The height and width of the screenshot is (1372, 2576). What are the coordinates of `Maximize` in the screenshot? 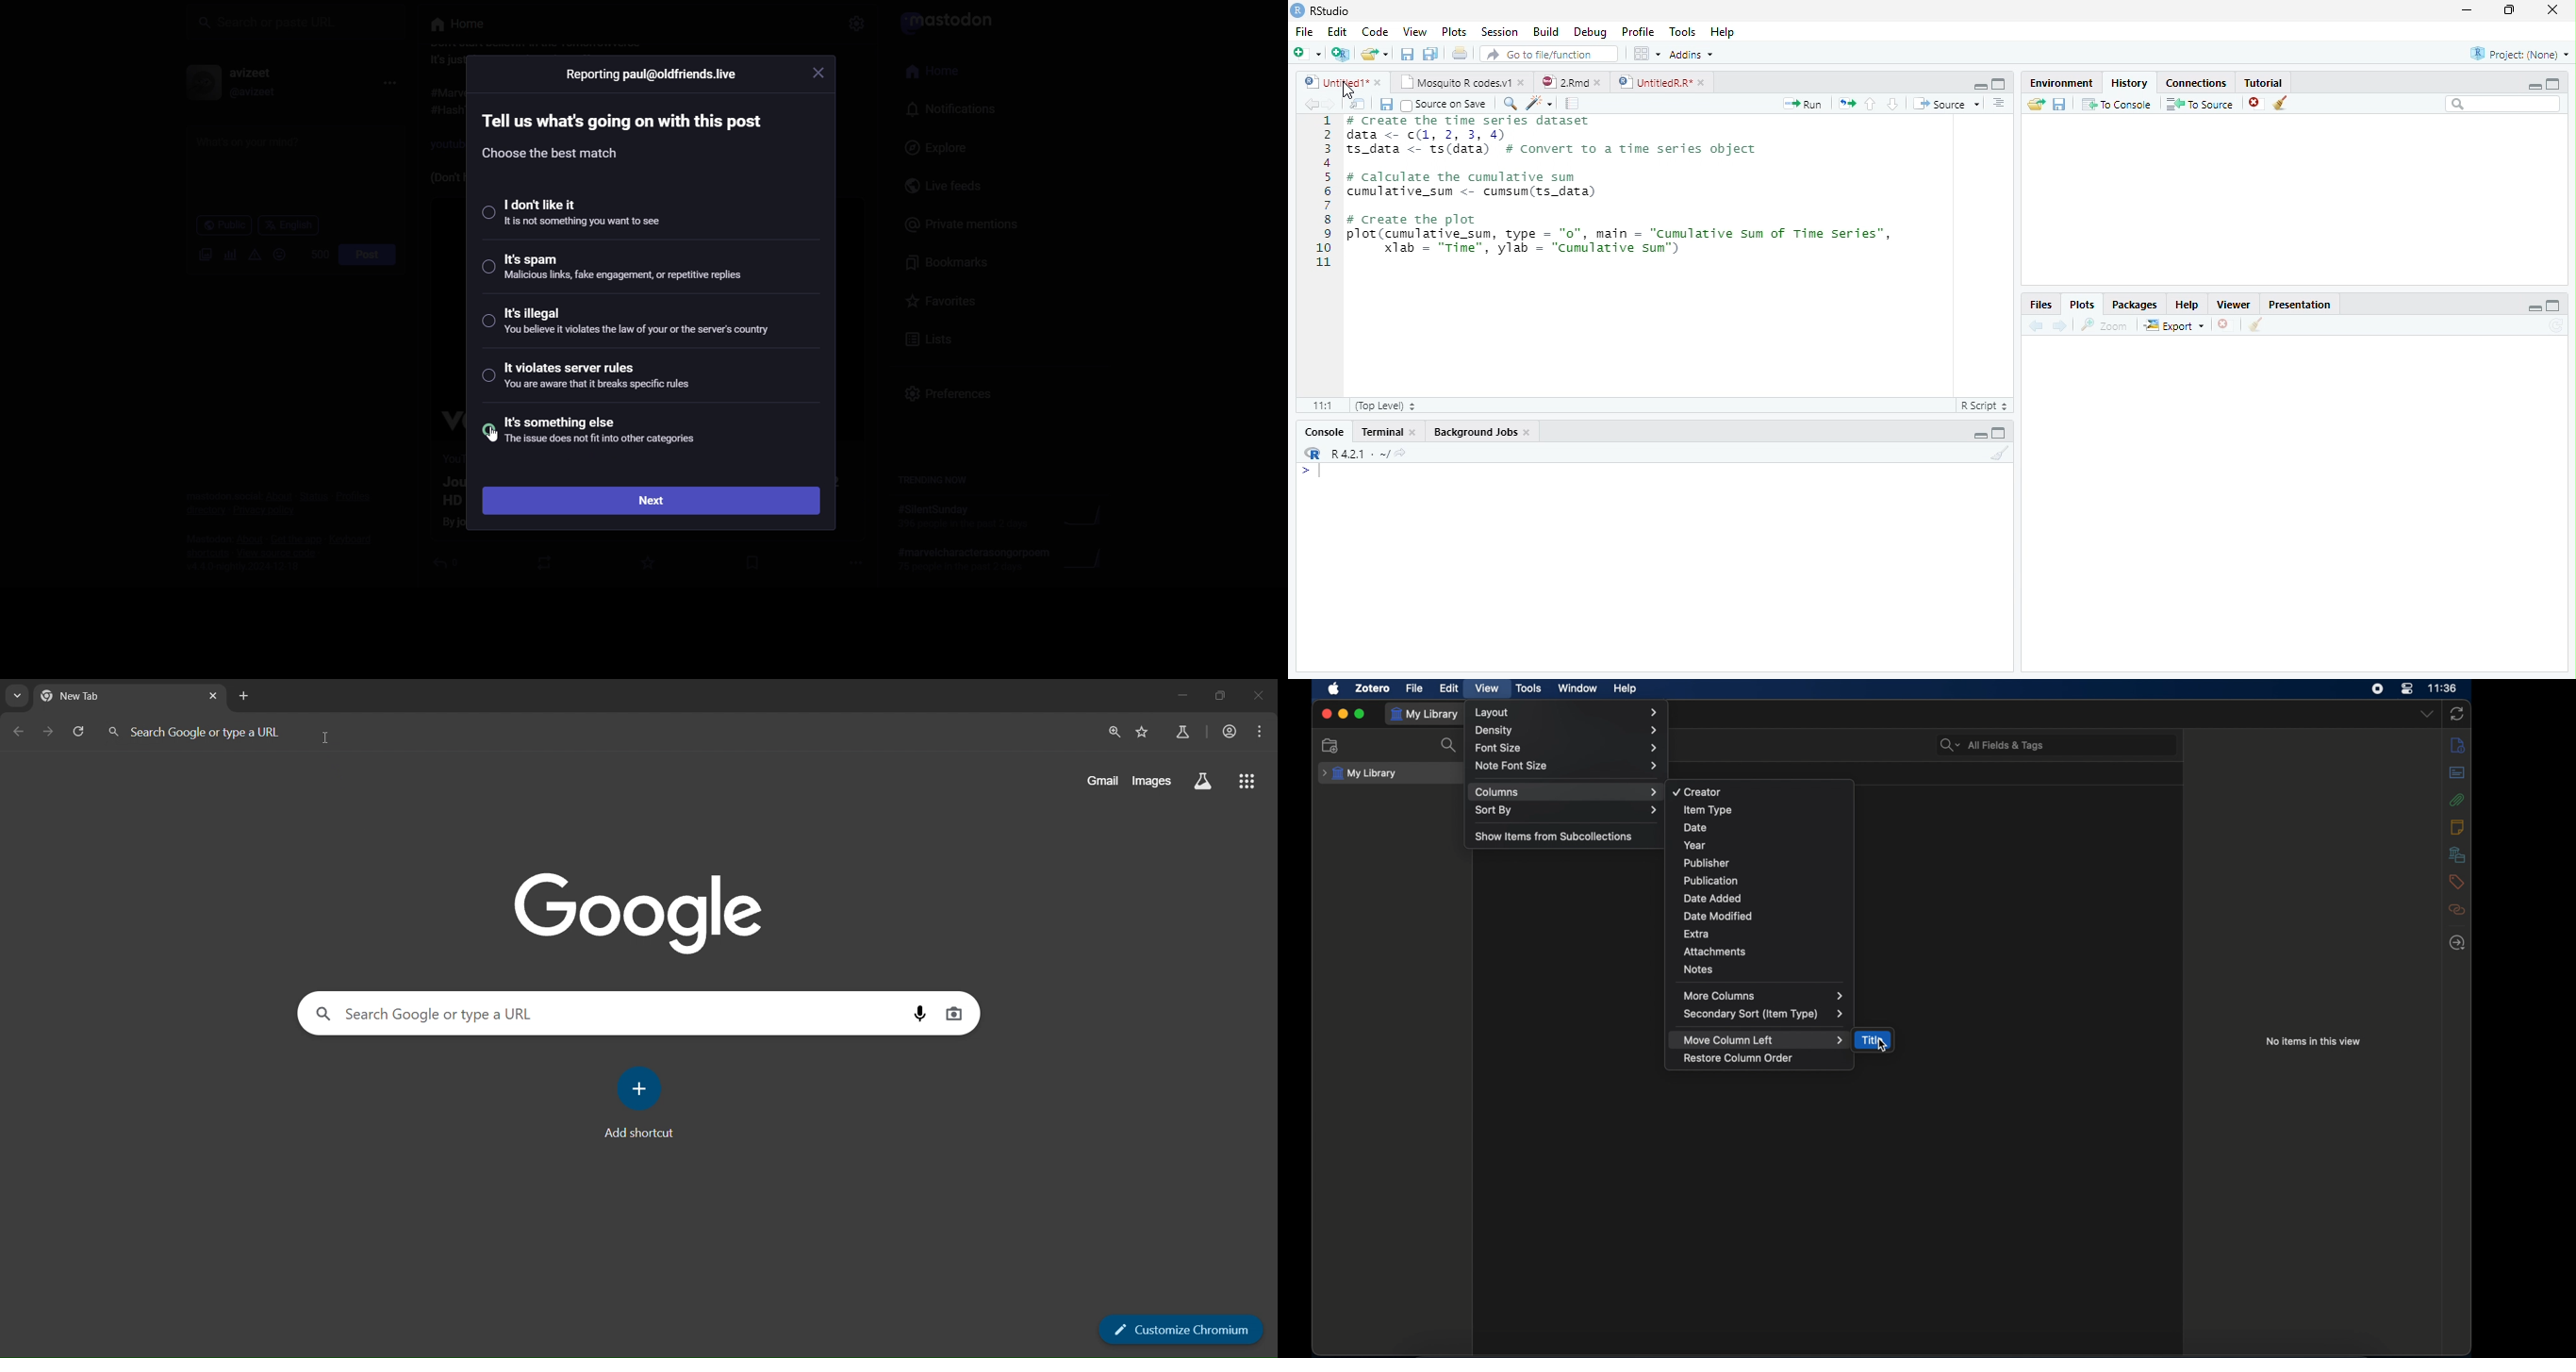 It's located at (2510, 12).